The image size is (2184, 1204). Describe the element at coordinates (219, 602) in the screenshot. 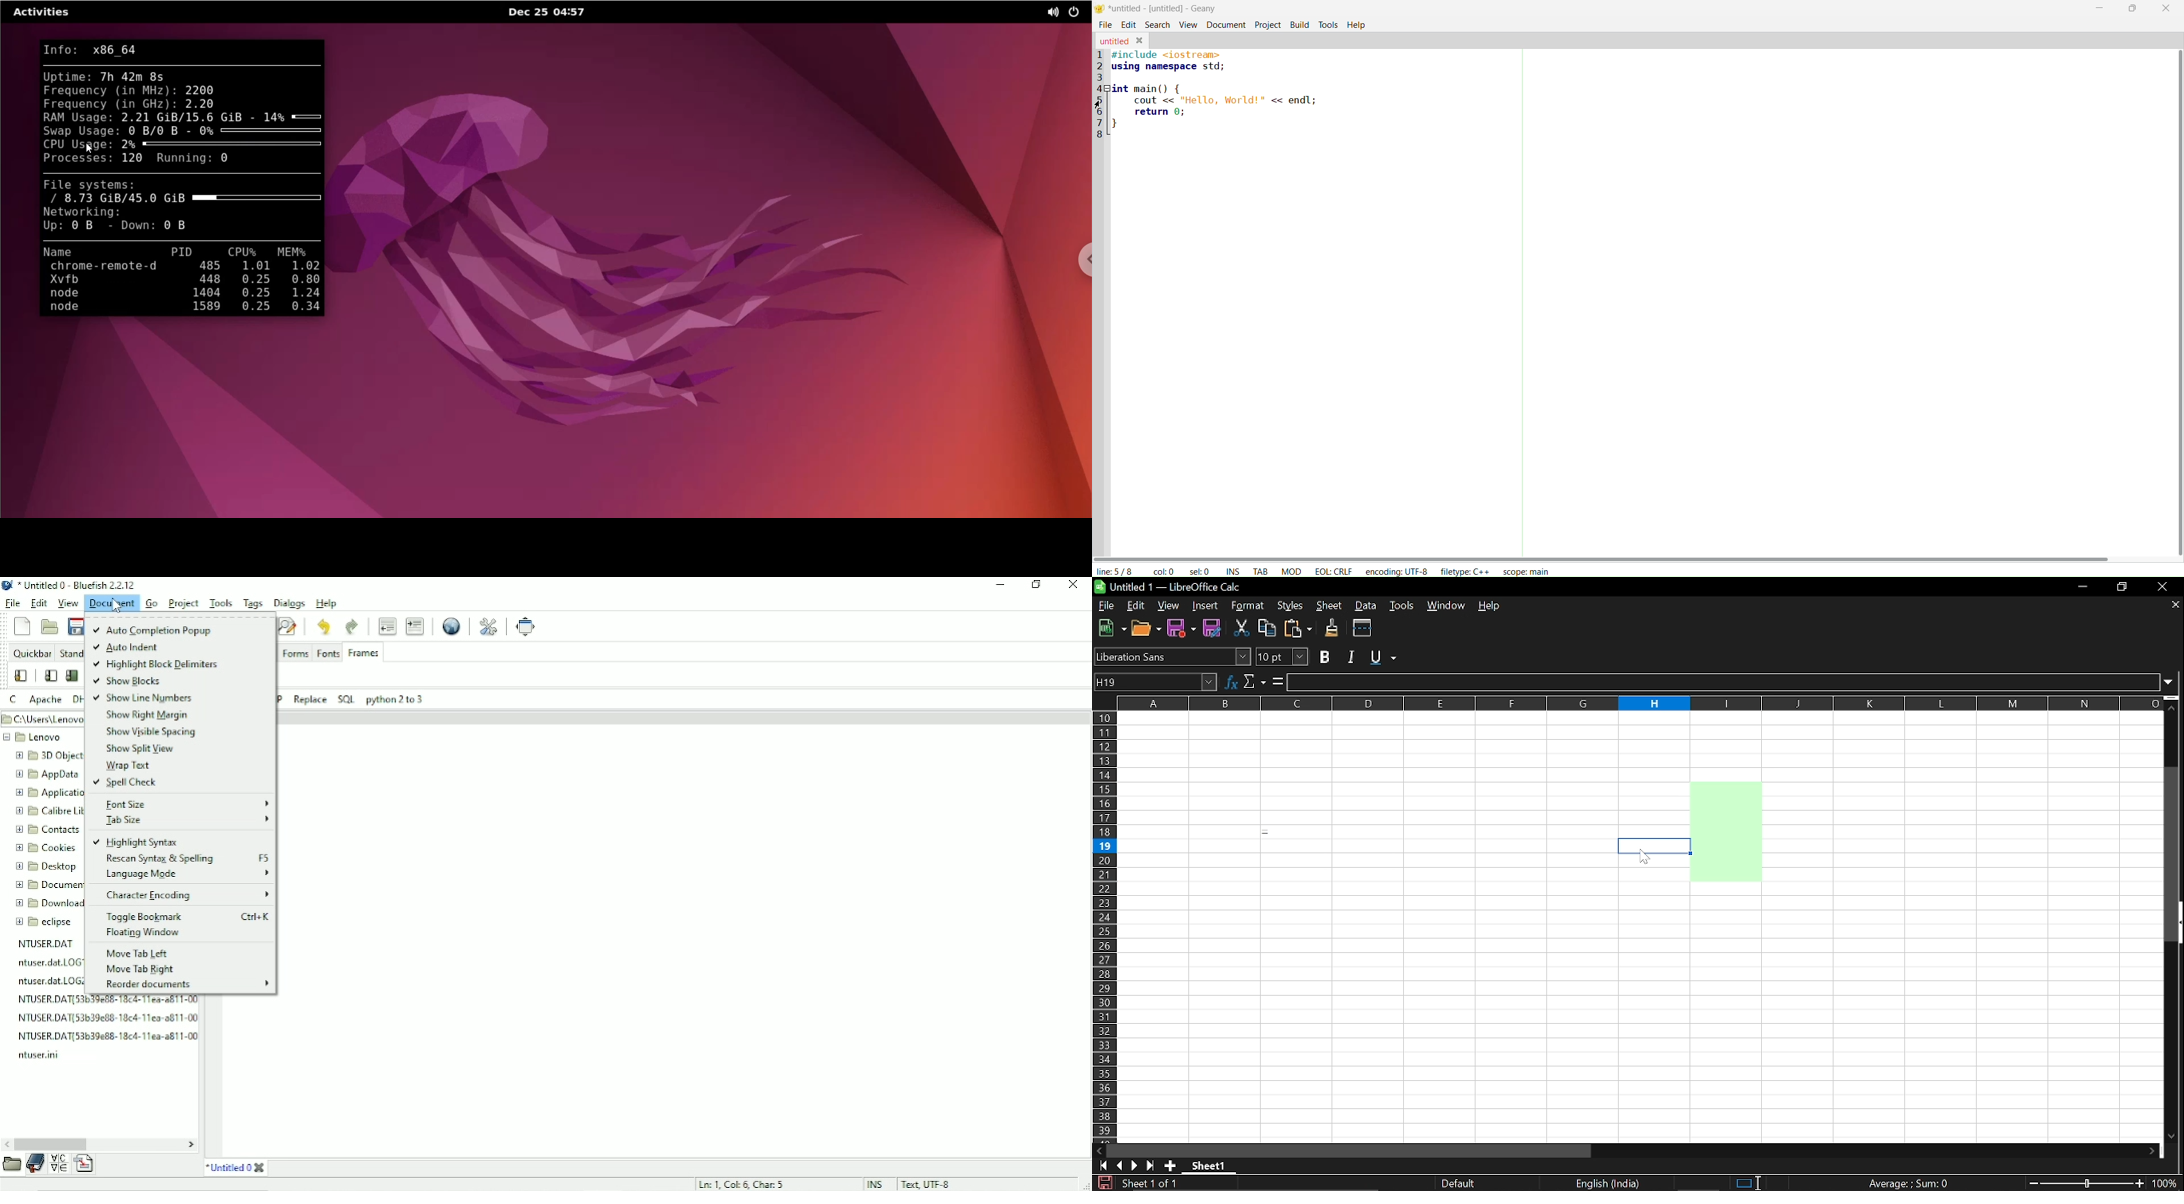

I see `Tools` at that location.